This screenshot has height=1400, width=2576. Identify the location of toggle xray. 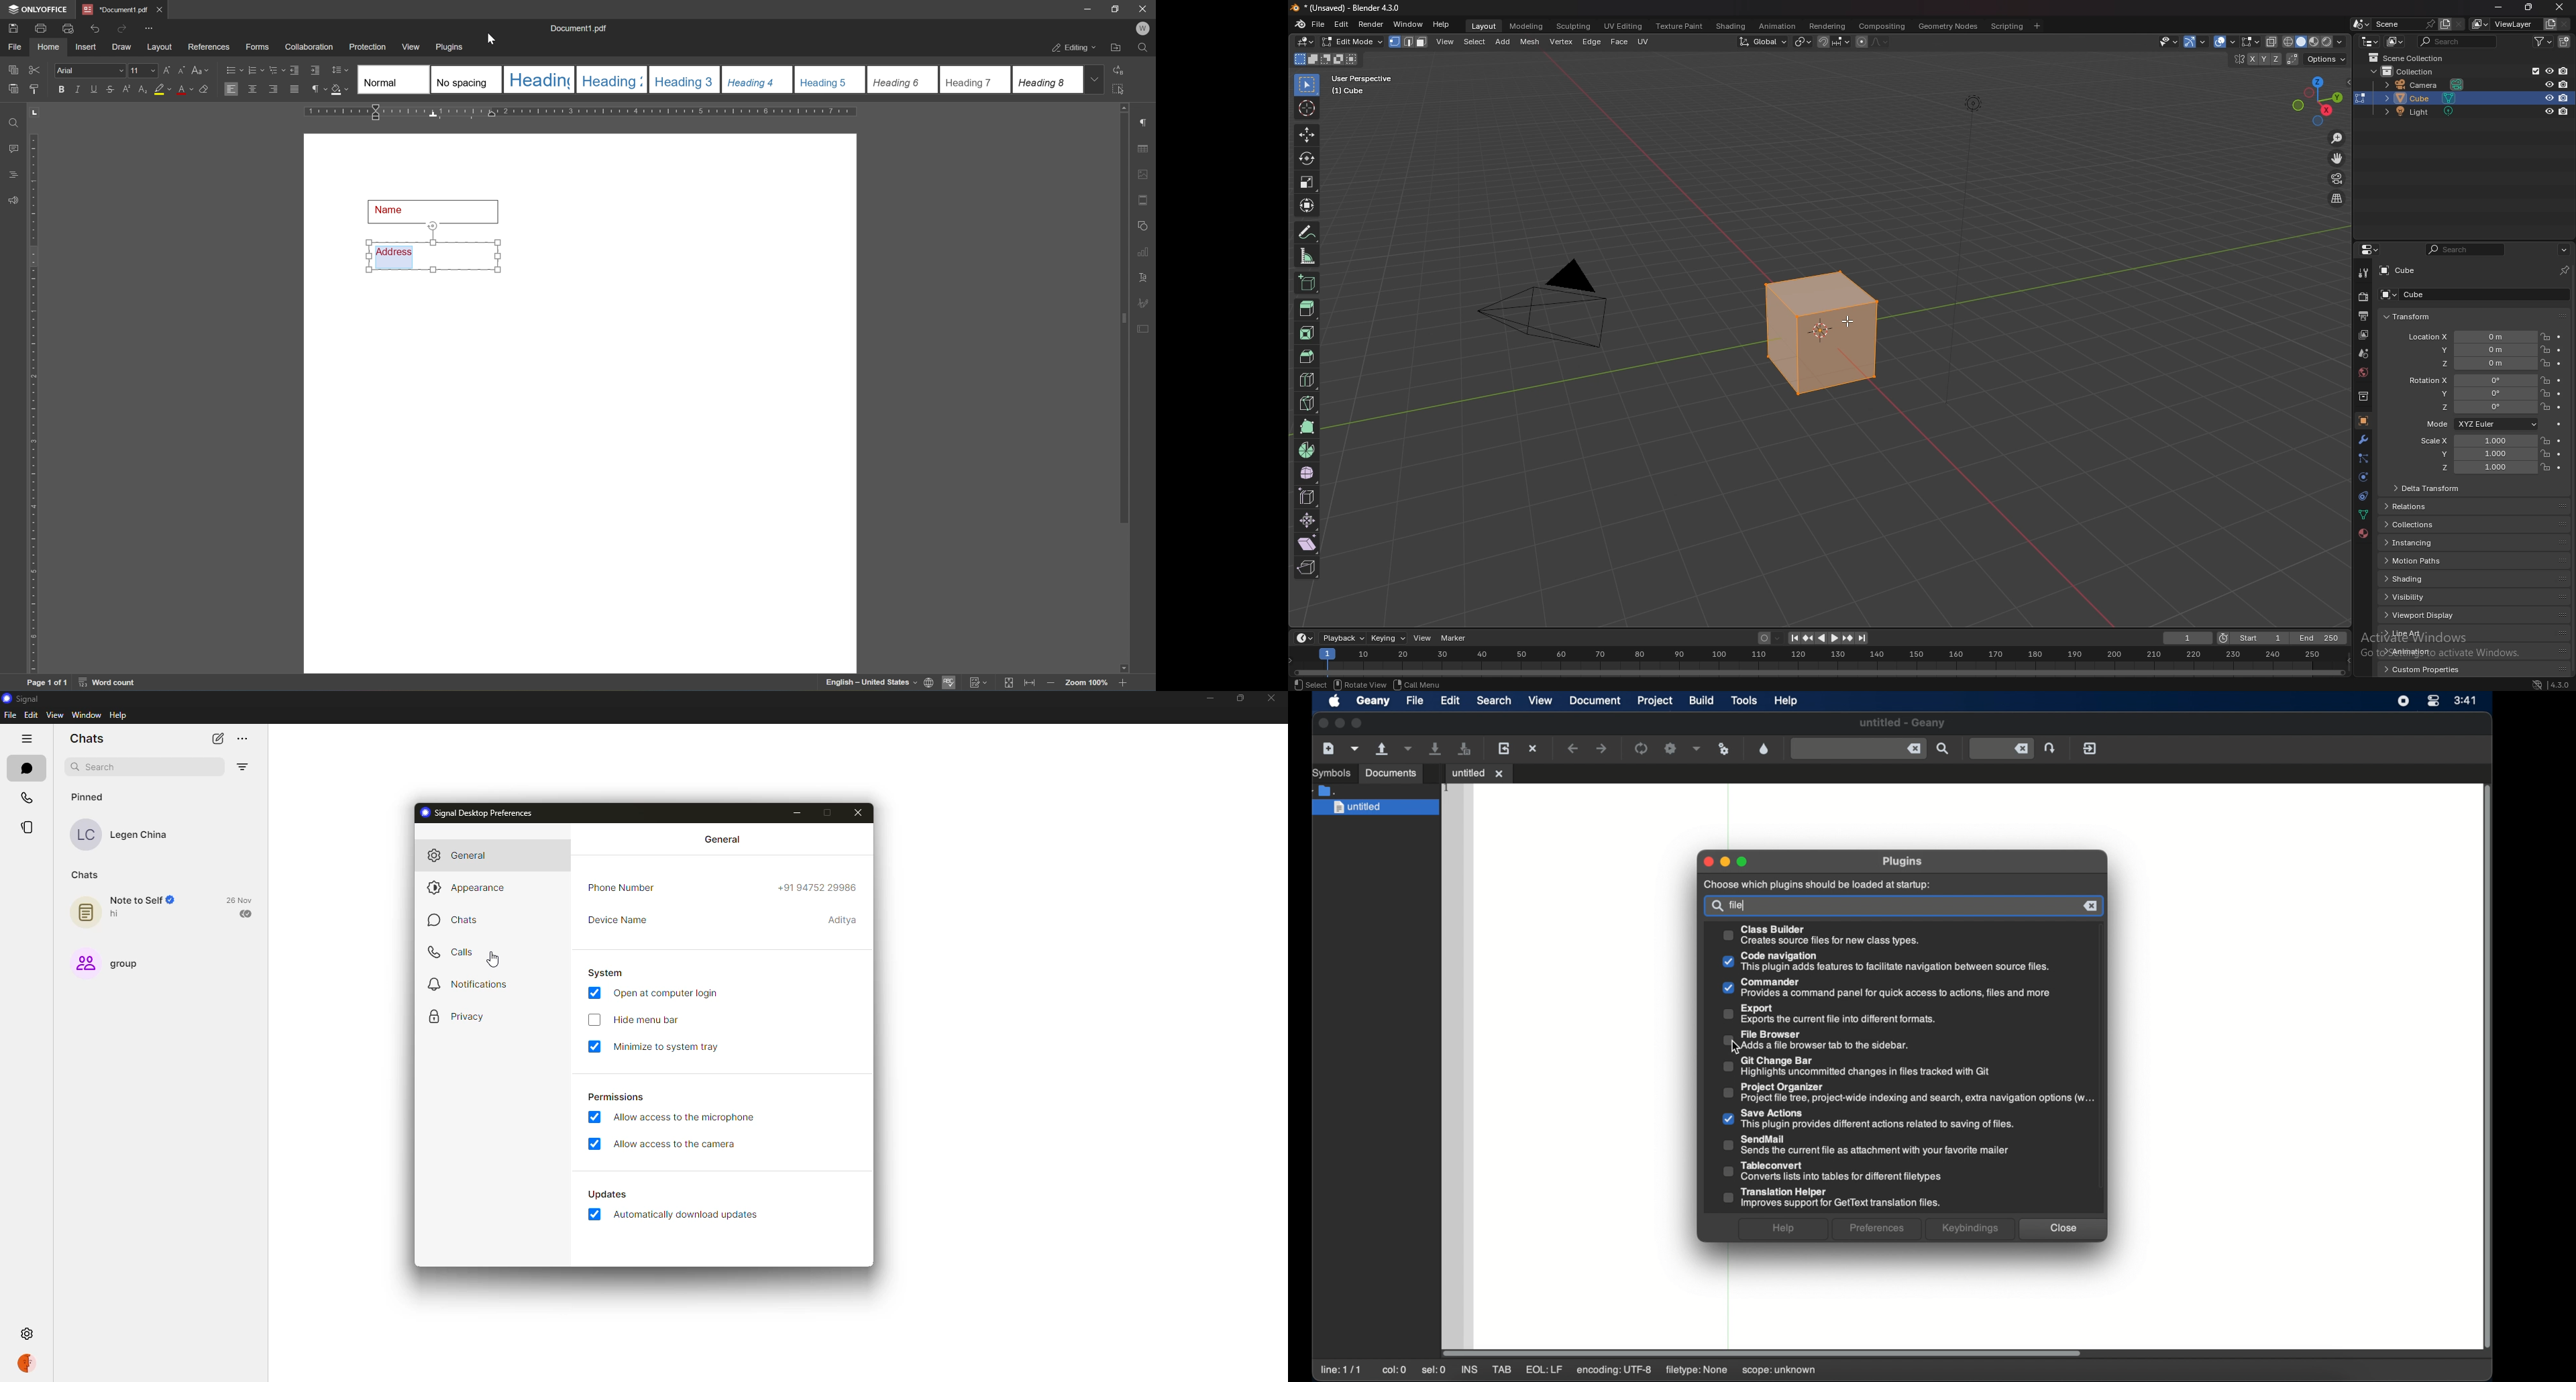
(2271, 42).